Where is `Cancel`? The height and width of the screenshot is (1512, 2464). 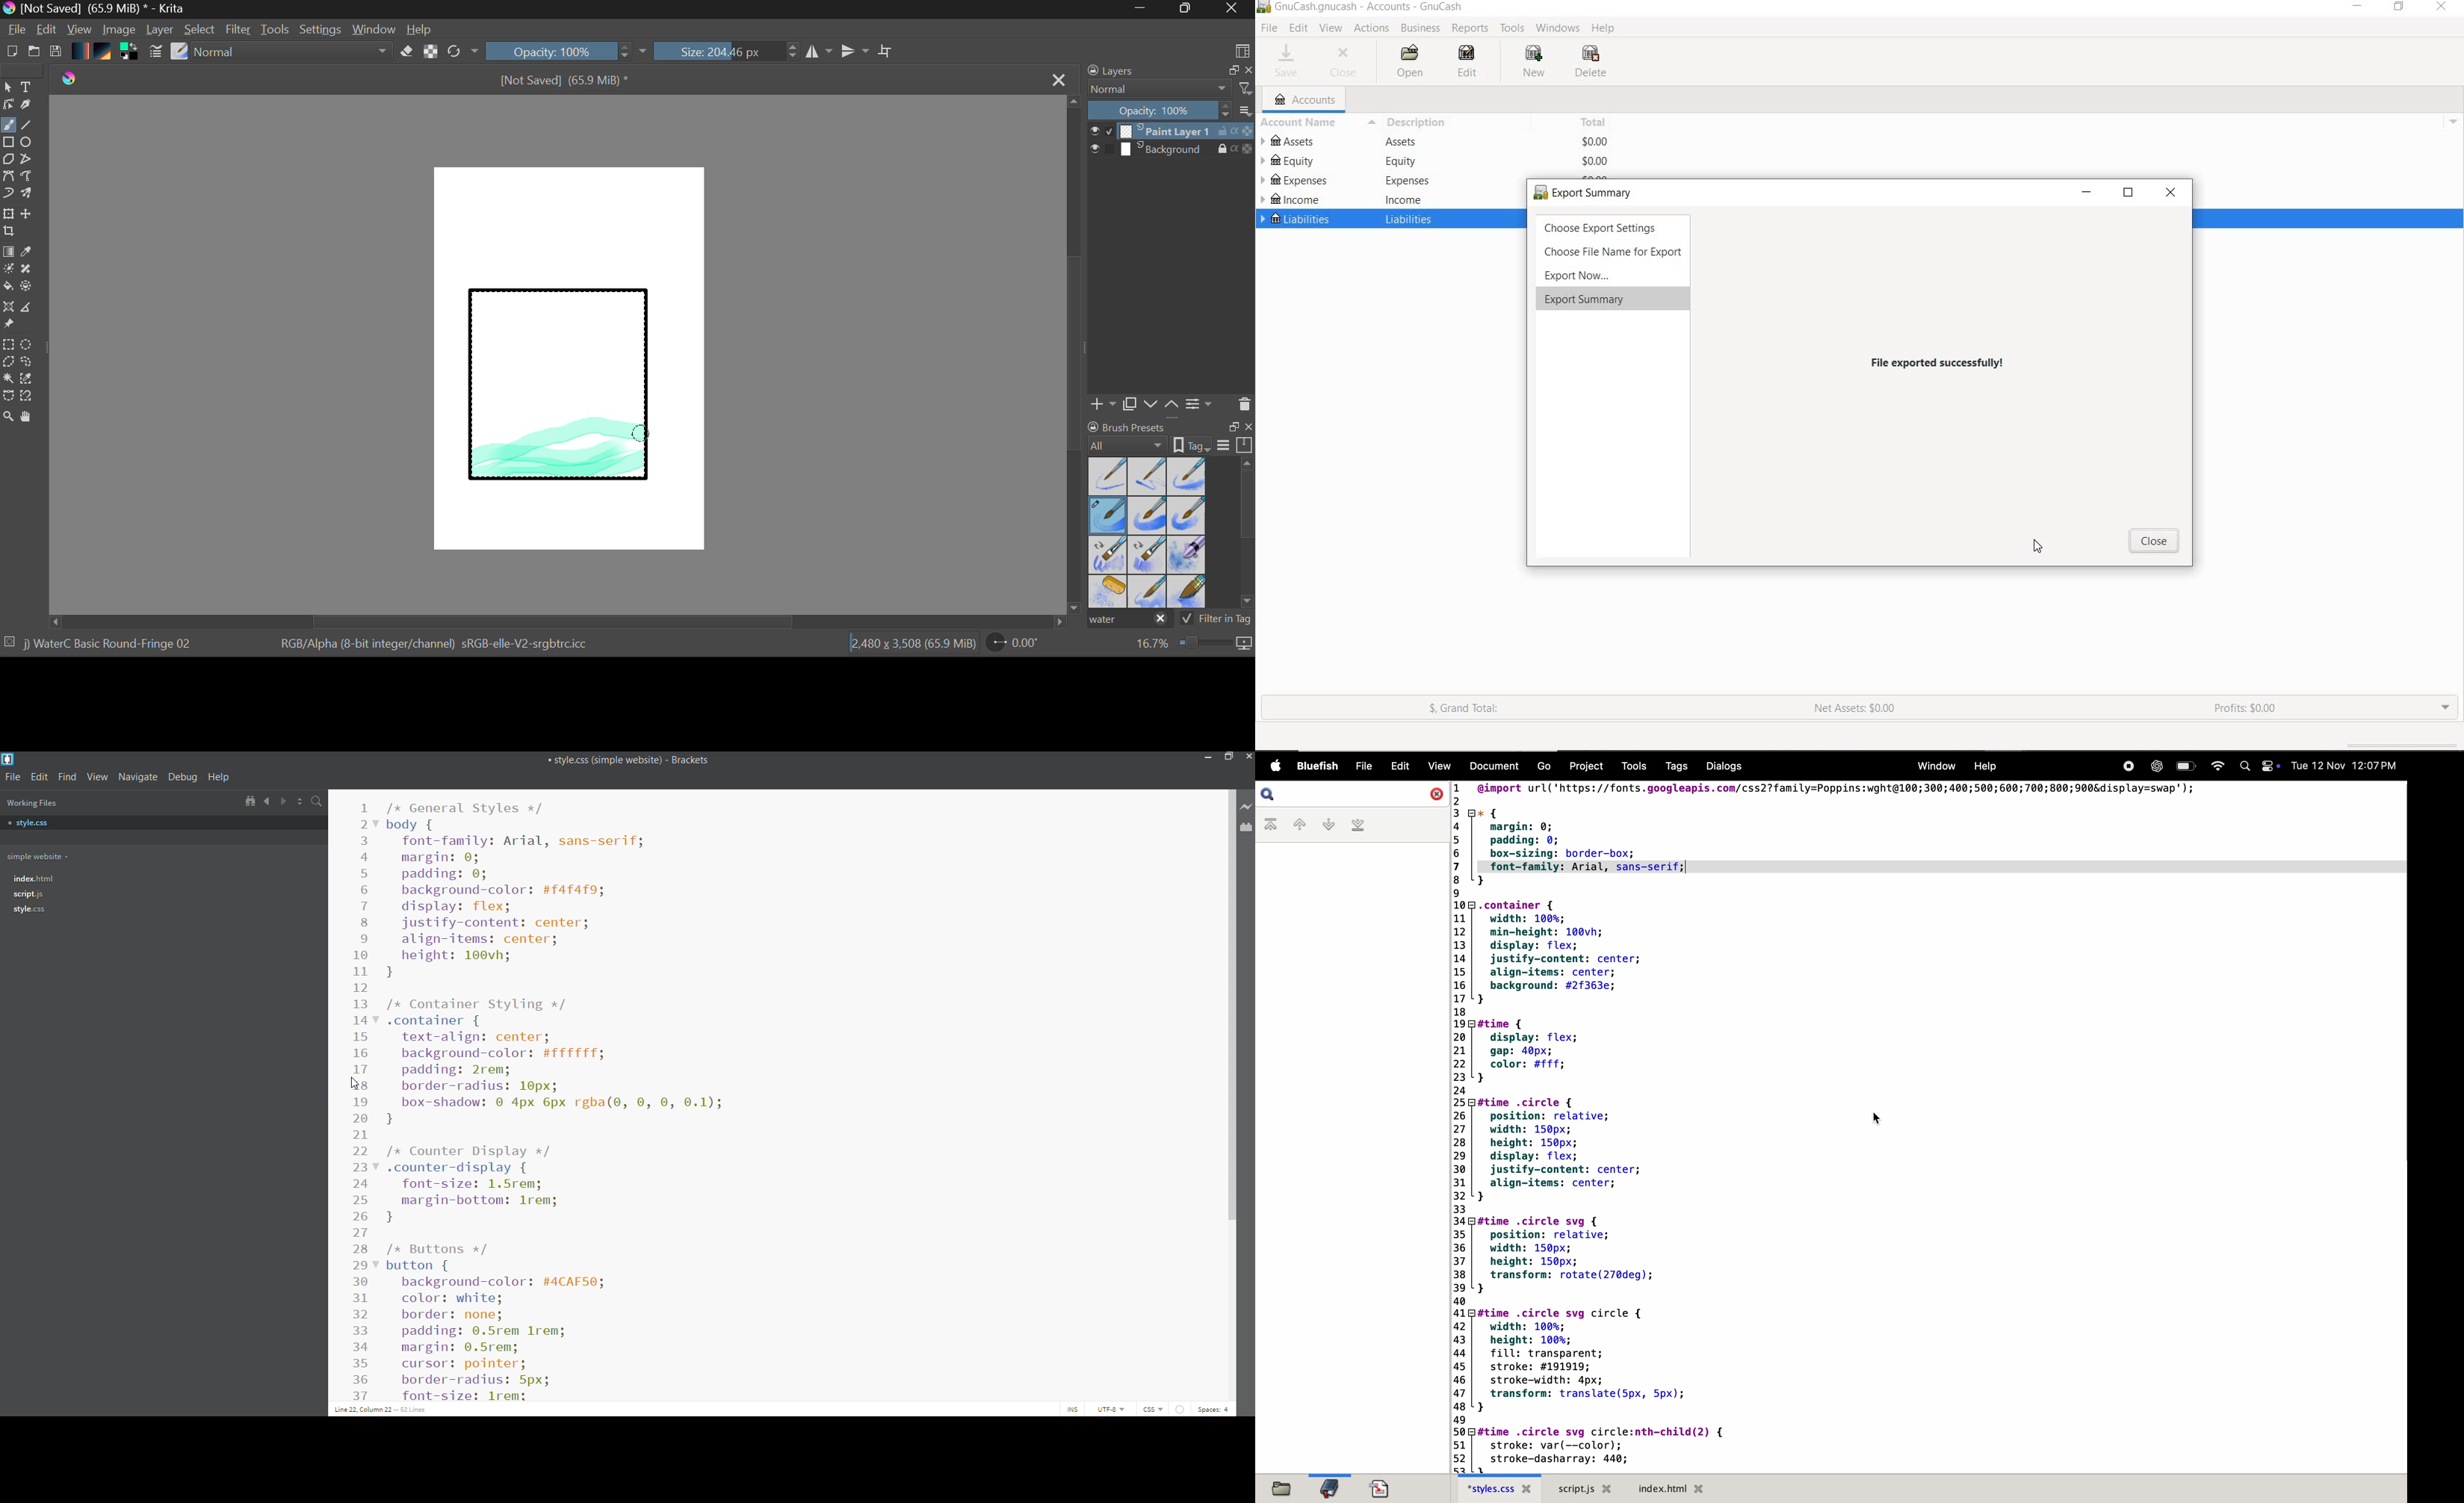 Cancel is located at coordinates (2153, 541).